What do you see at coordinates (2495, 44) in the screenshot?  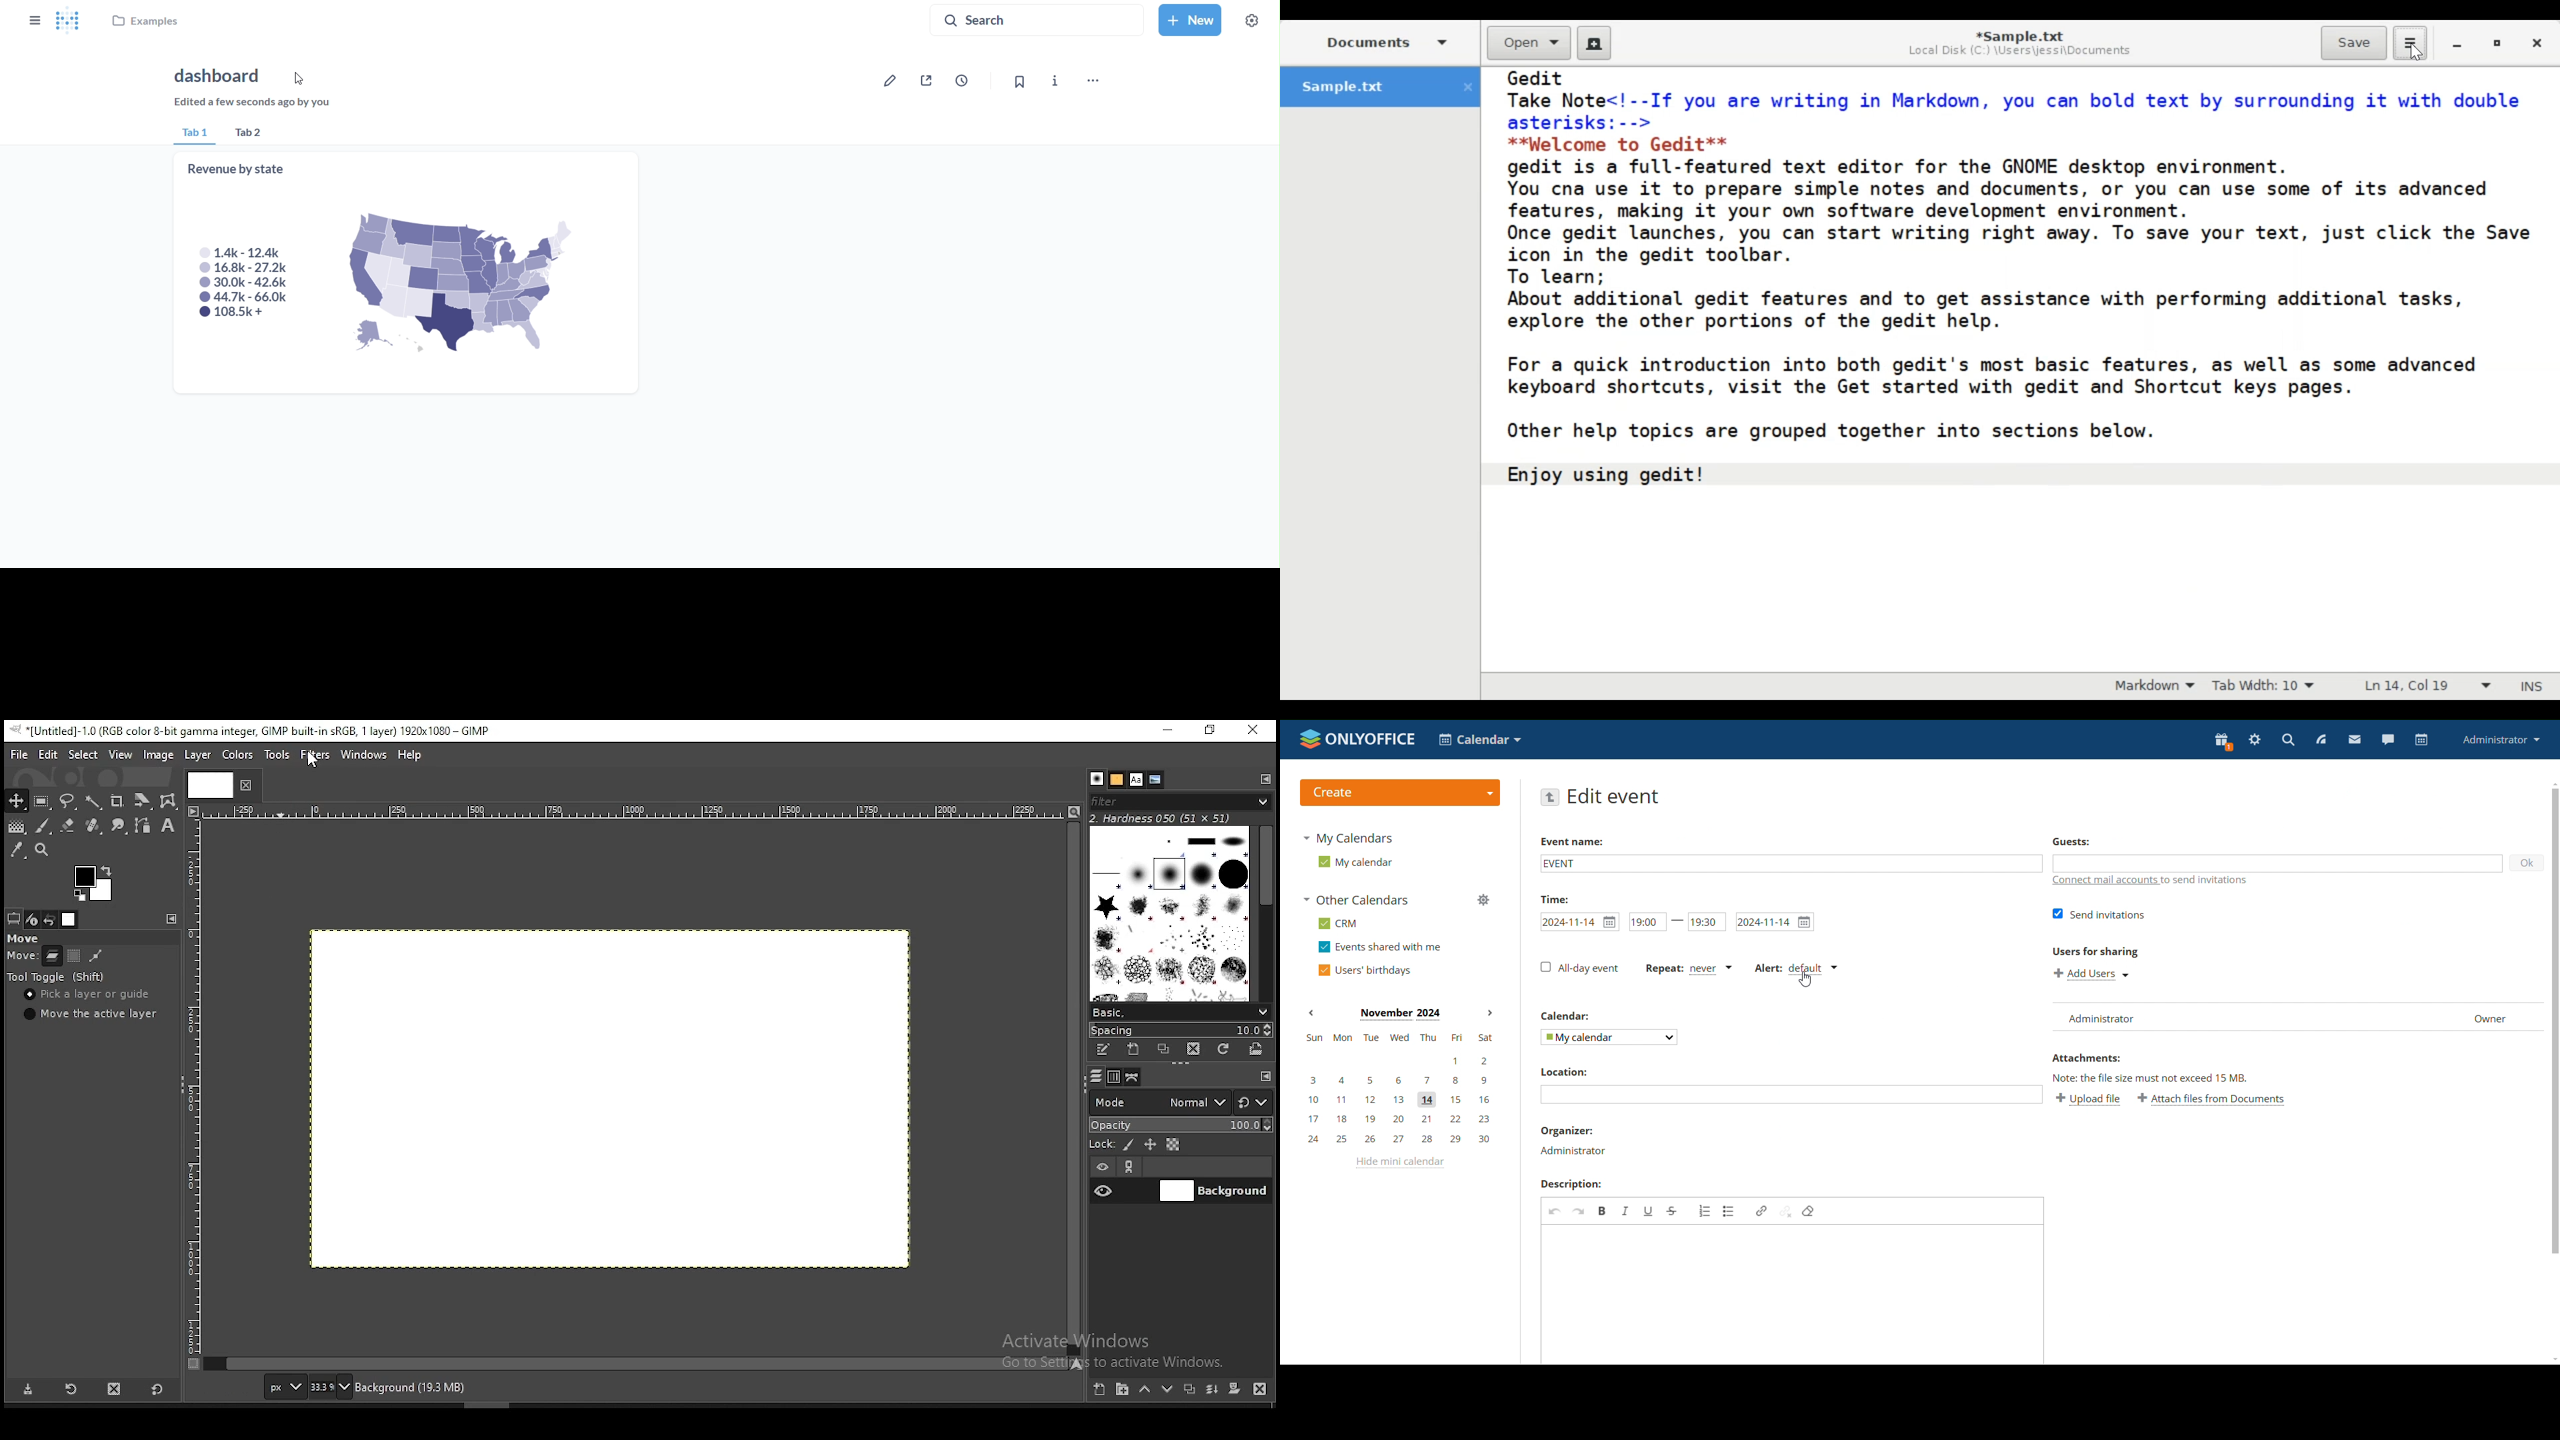 I see `restore` at bounding box center [2495, 44].